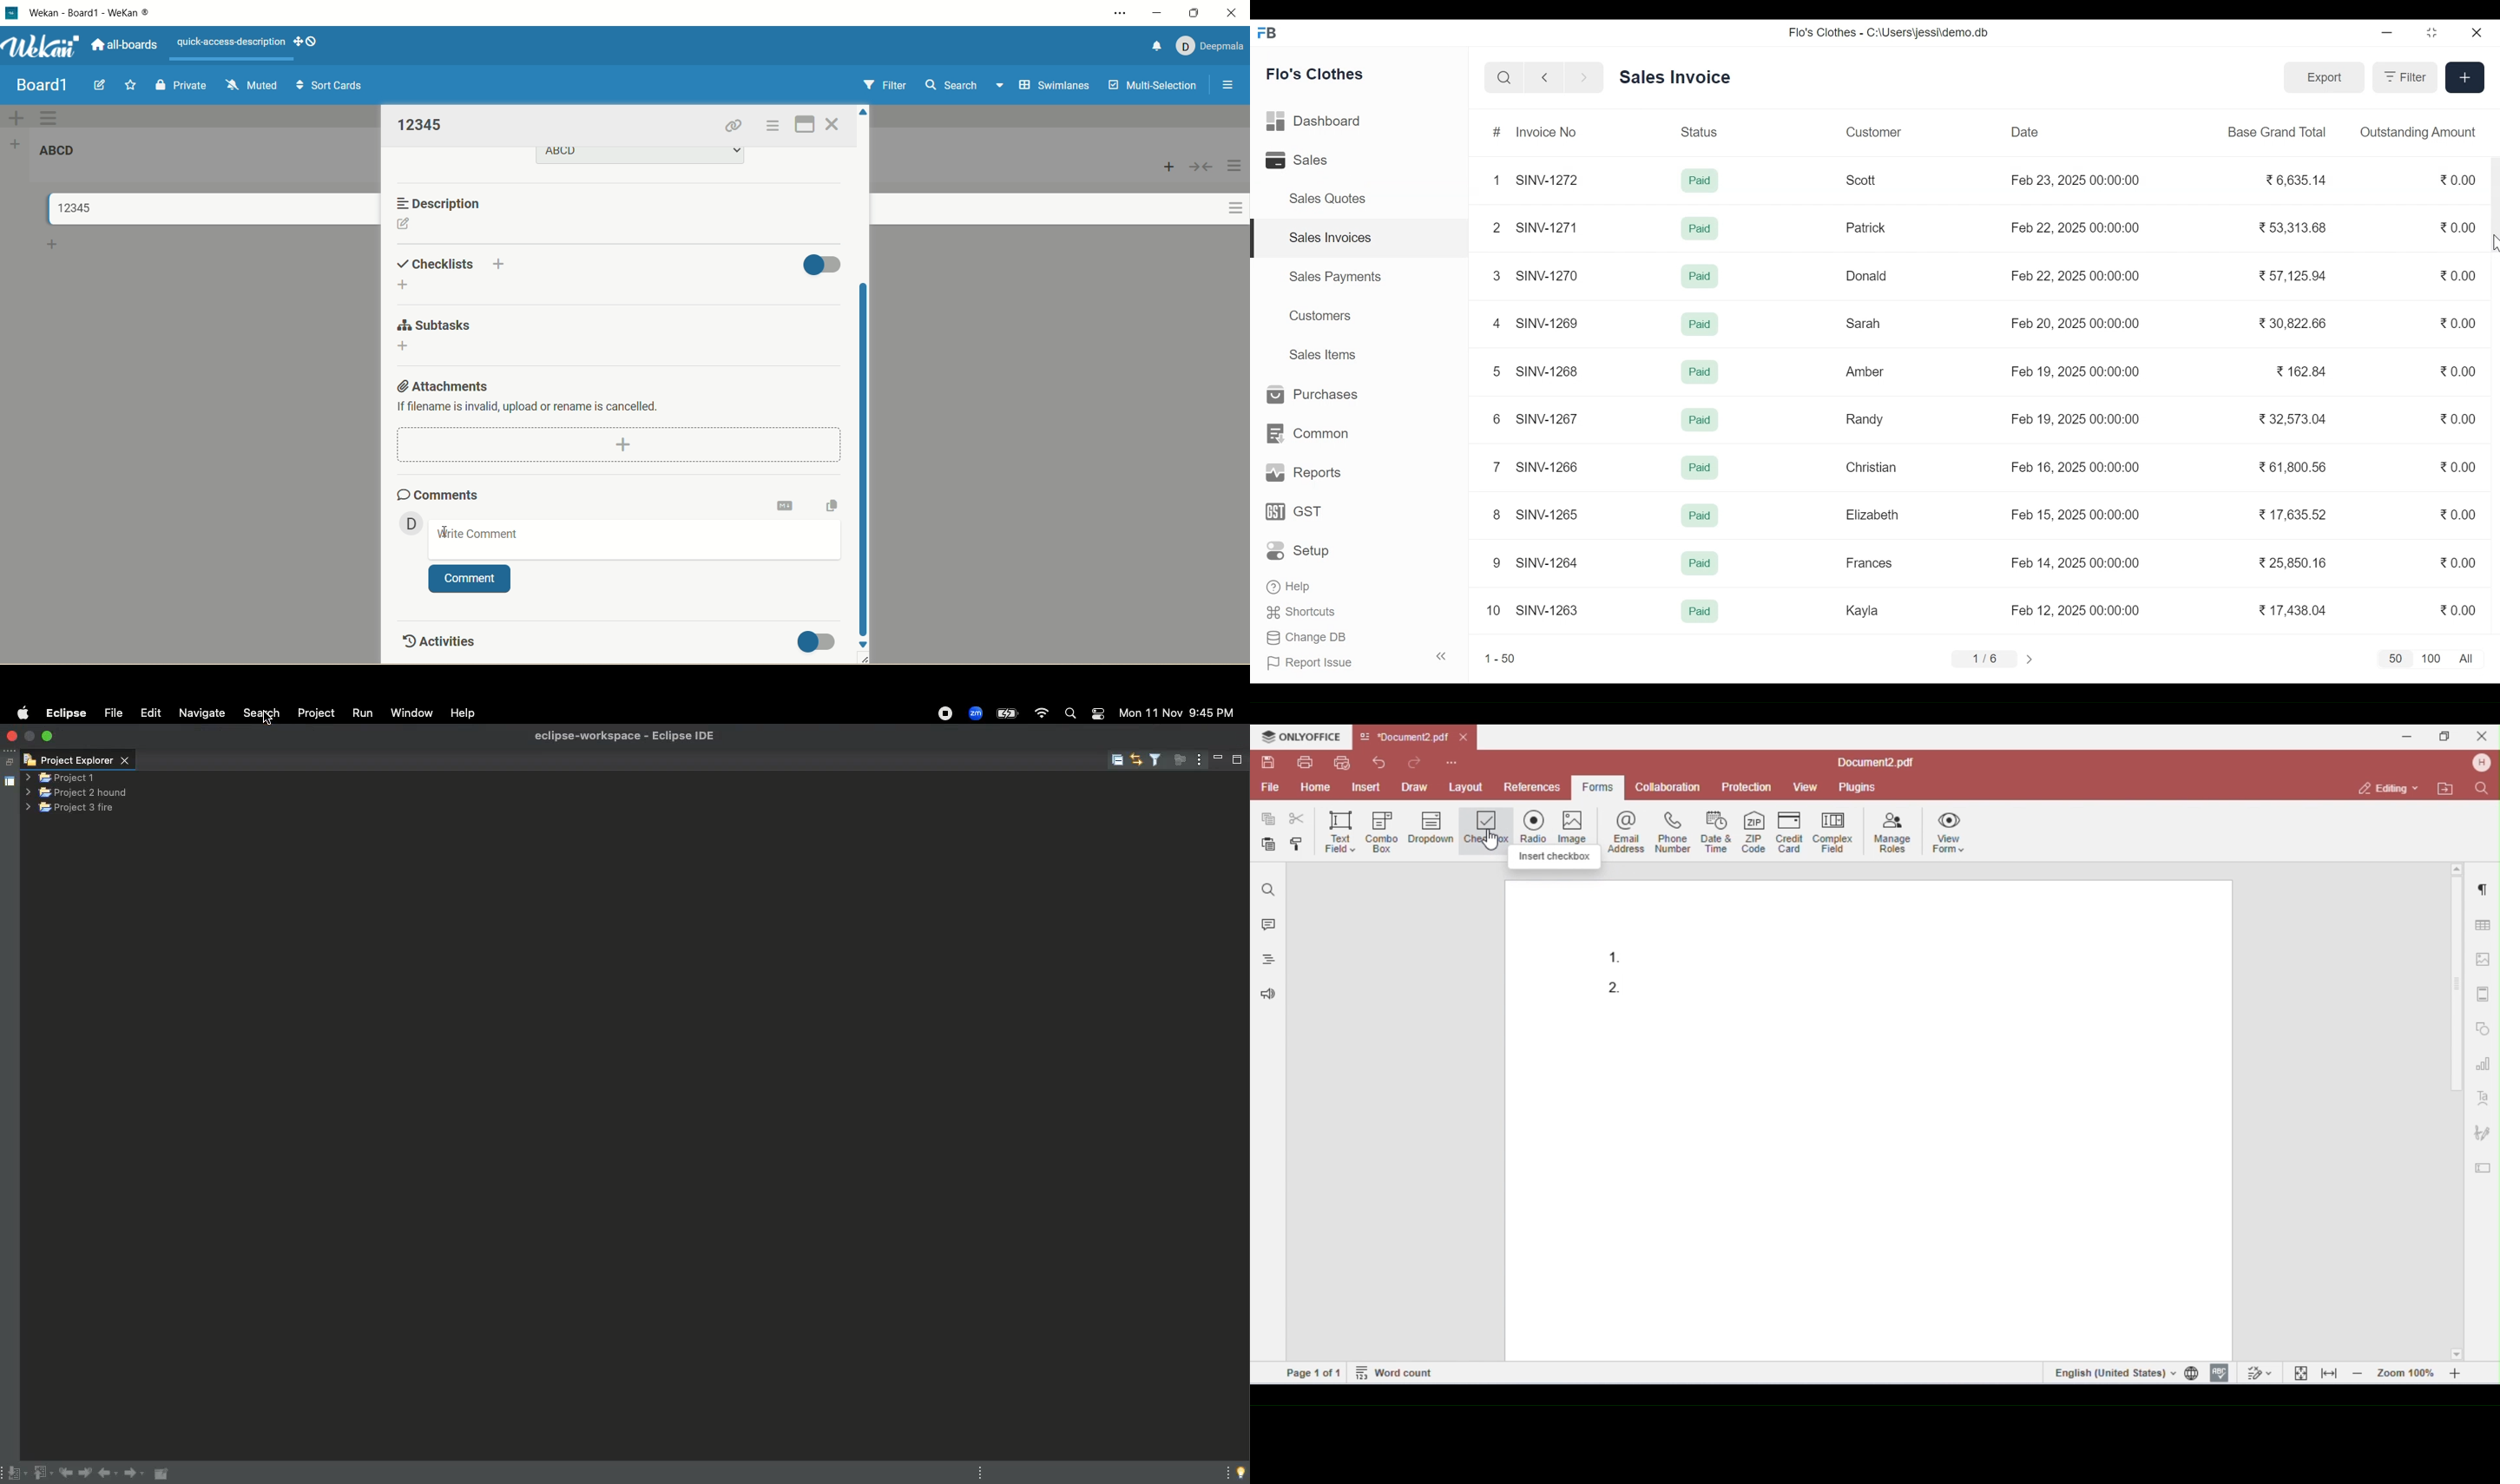 Image resolution: width=2520 pixels, height=1484 pixels. I want to click on 162.84, so click(2301, 371).